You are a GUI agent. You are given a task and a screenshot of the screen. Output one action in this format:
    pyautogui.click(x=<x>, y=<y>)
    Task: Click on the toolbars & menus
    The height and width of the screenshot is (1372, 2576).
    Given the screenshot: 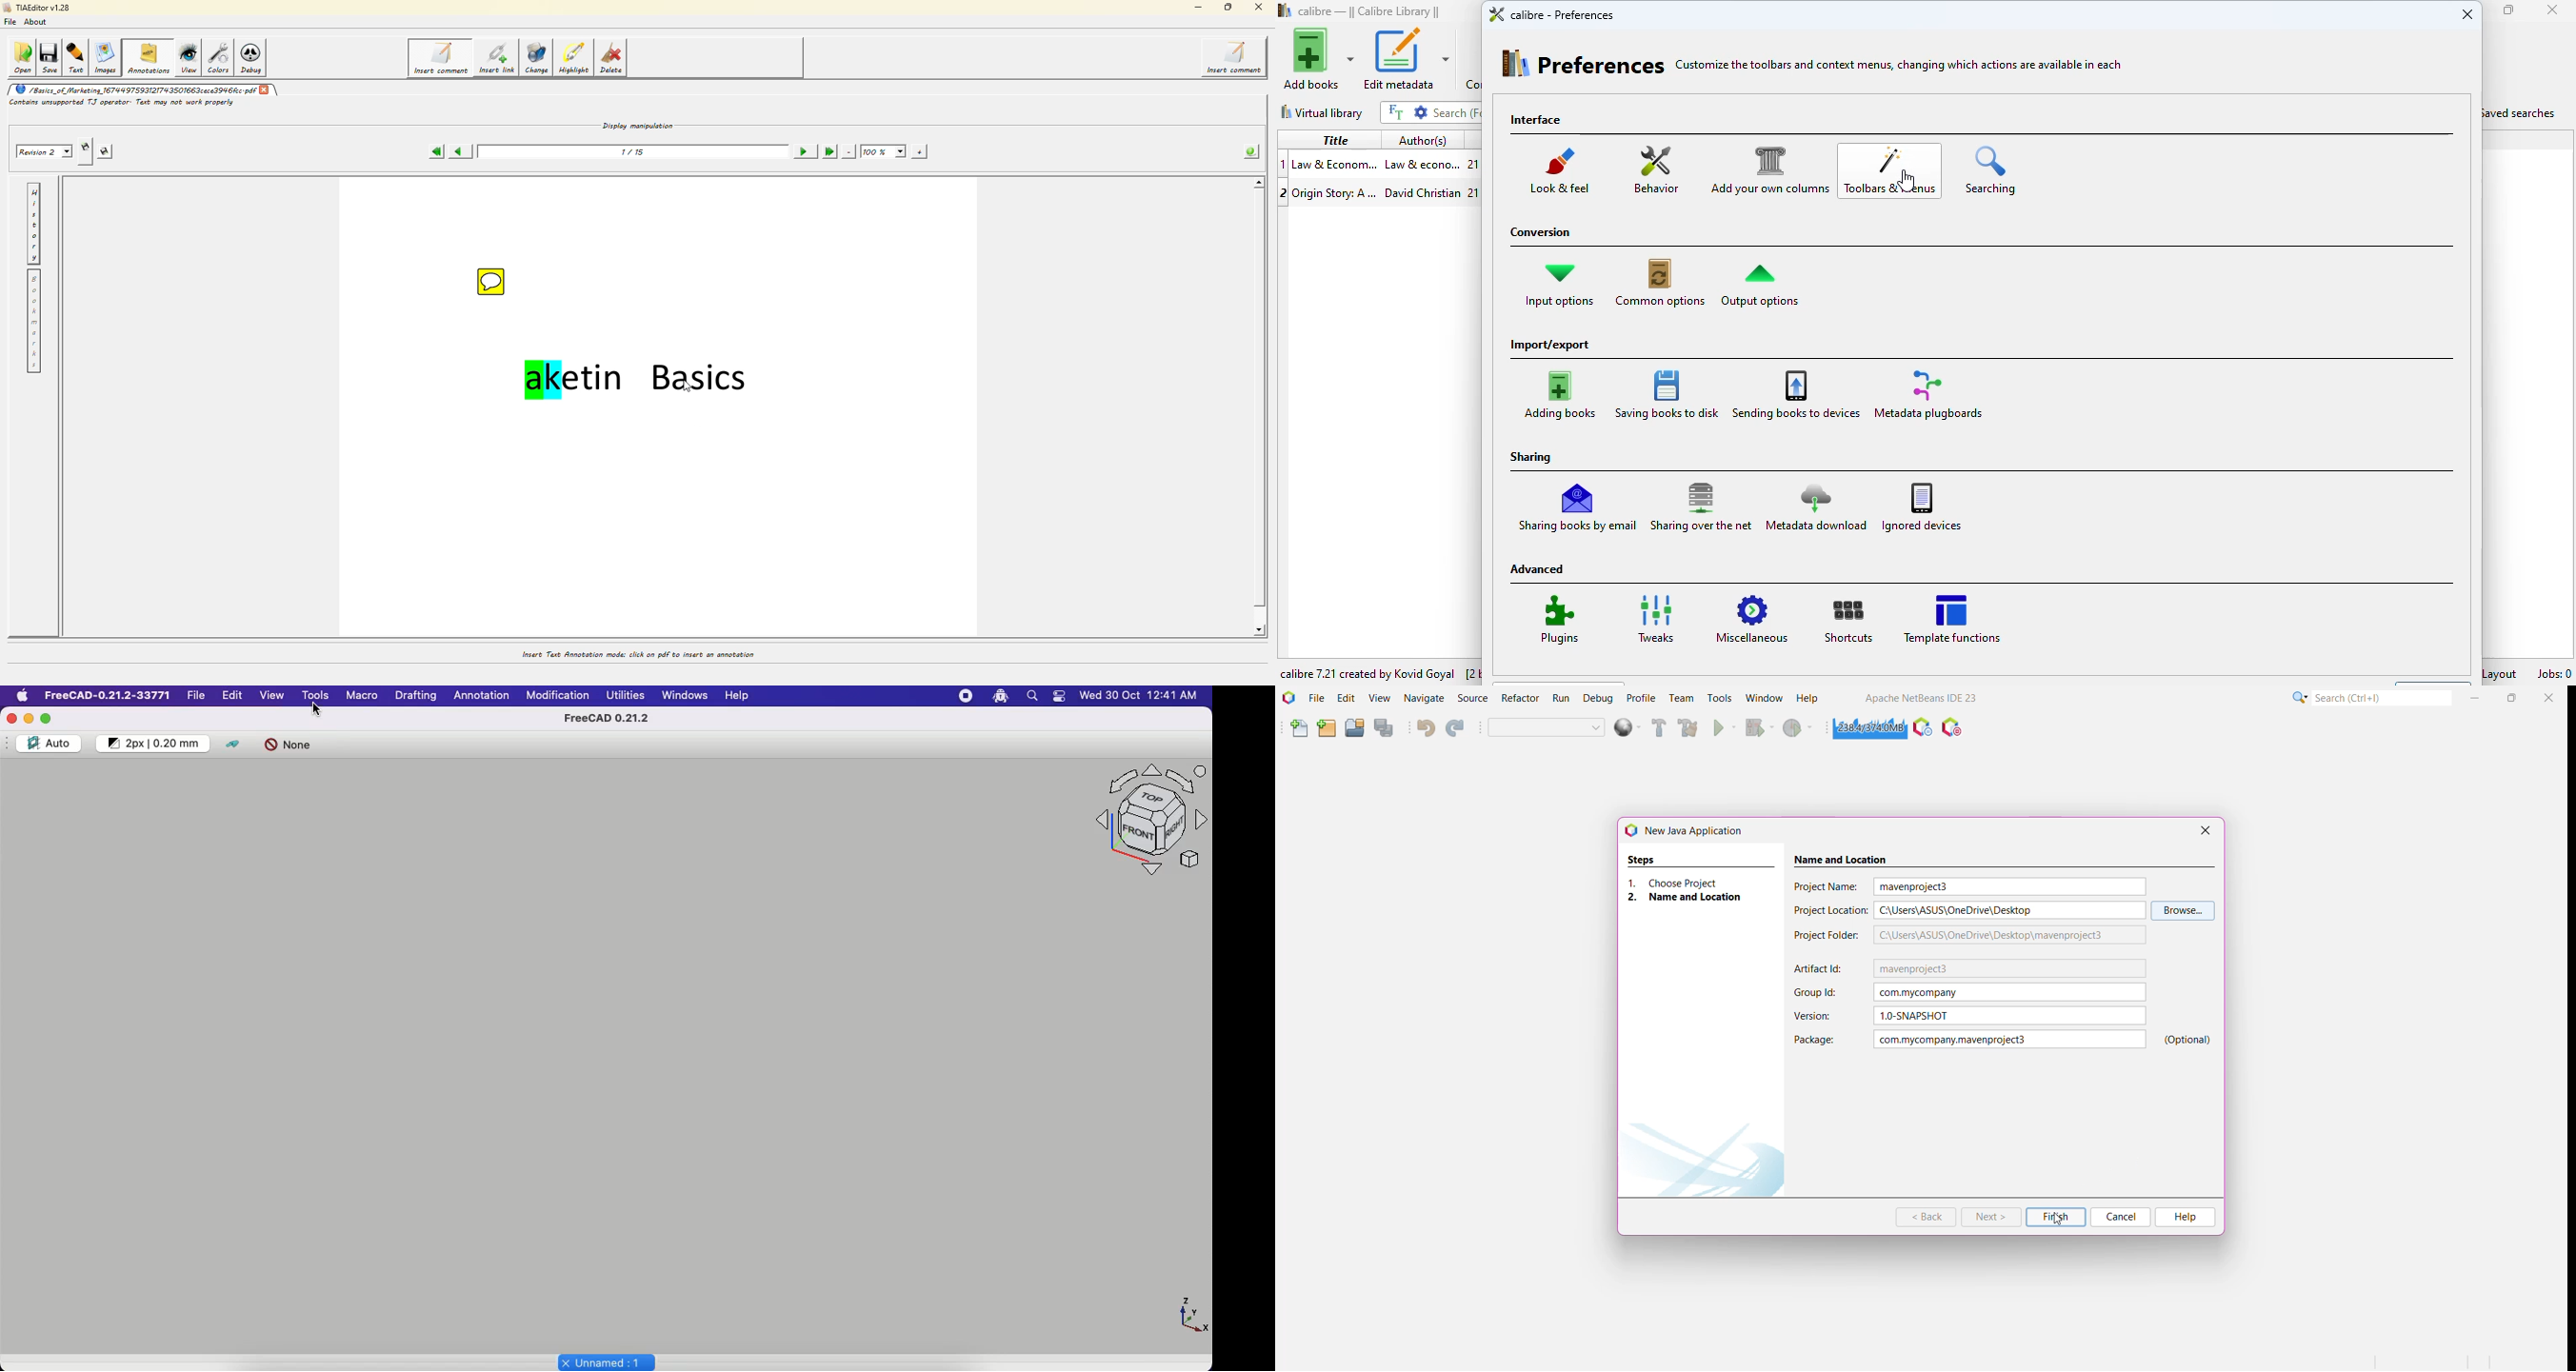 What is the action you would take?
    pyautogui.click(x=1891, y=172)
    